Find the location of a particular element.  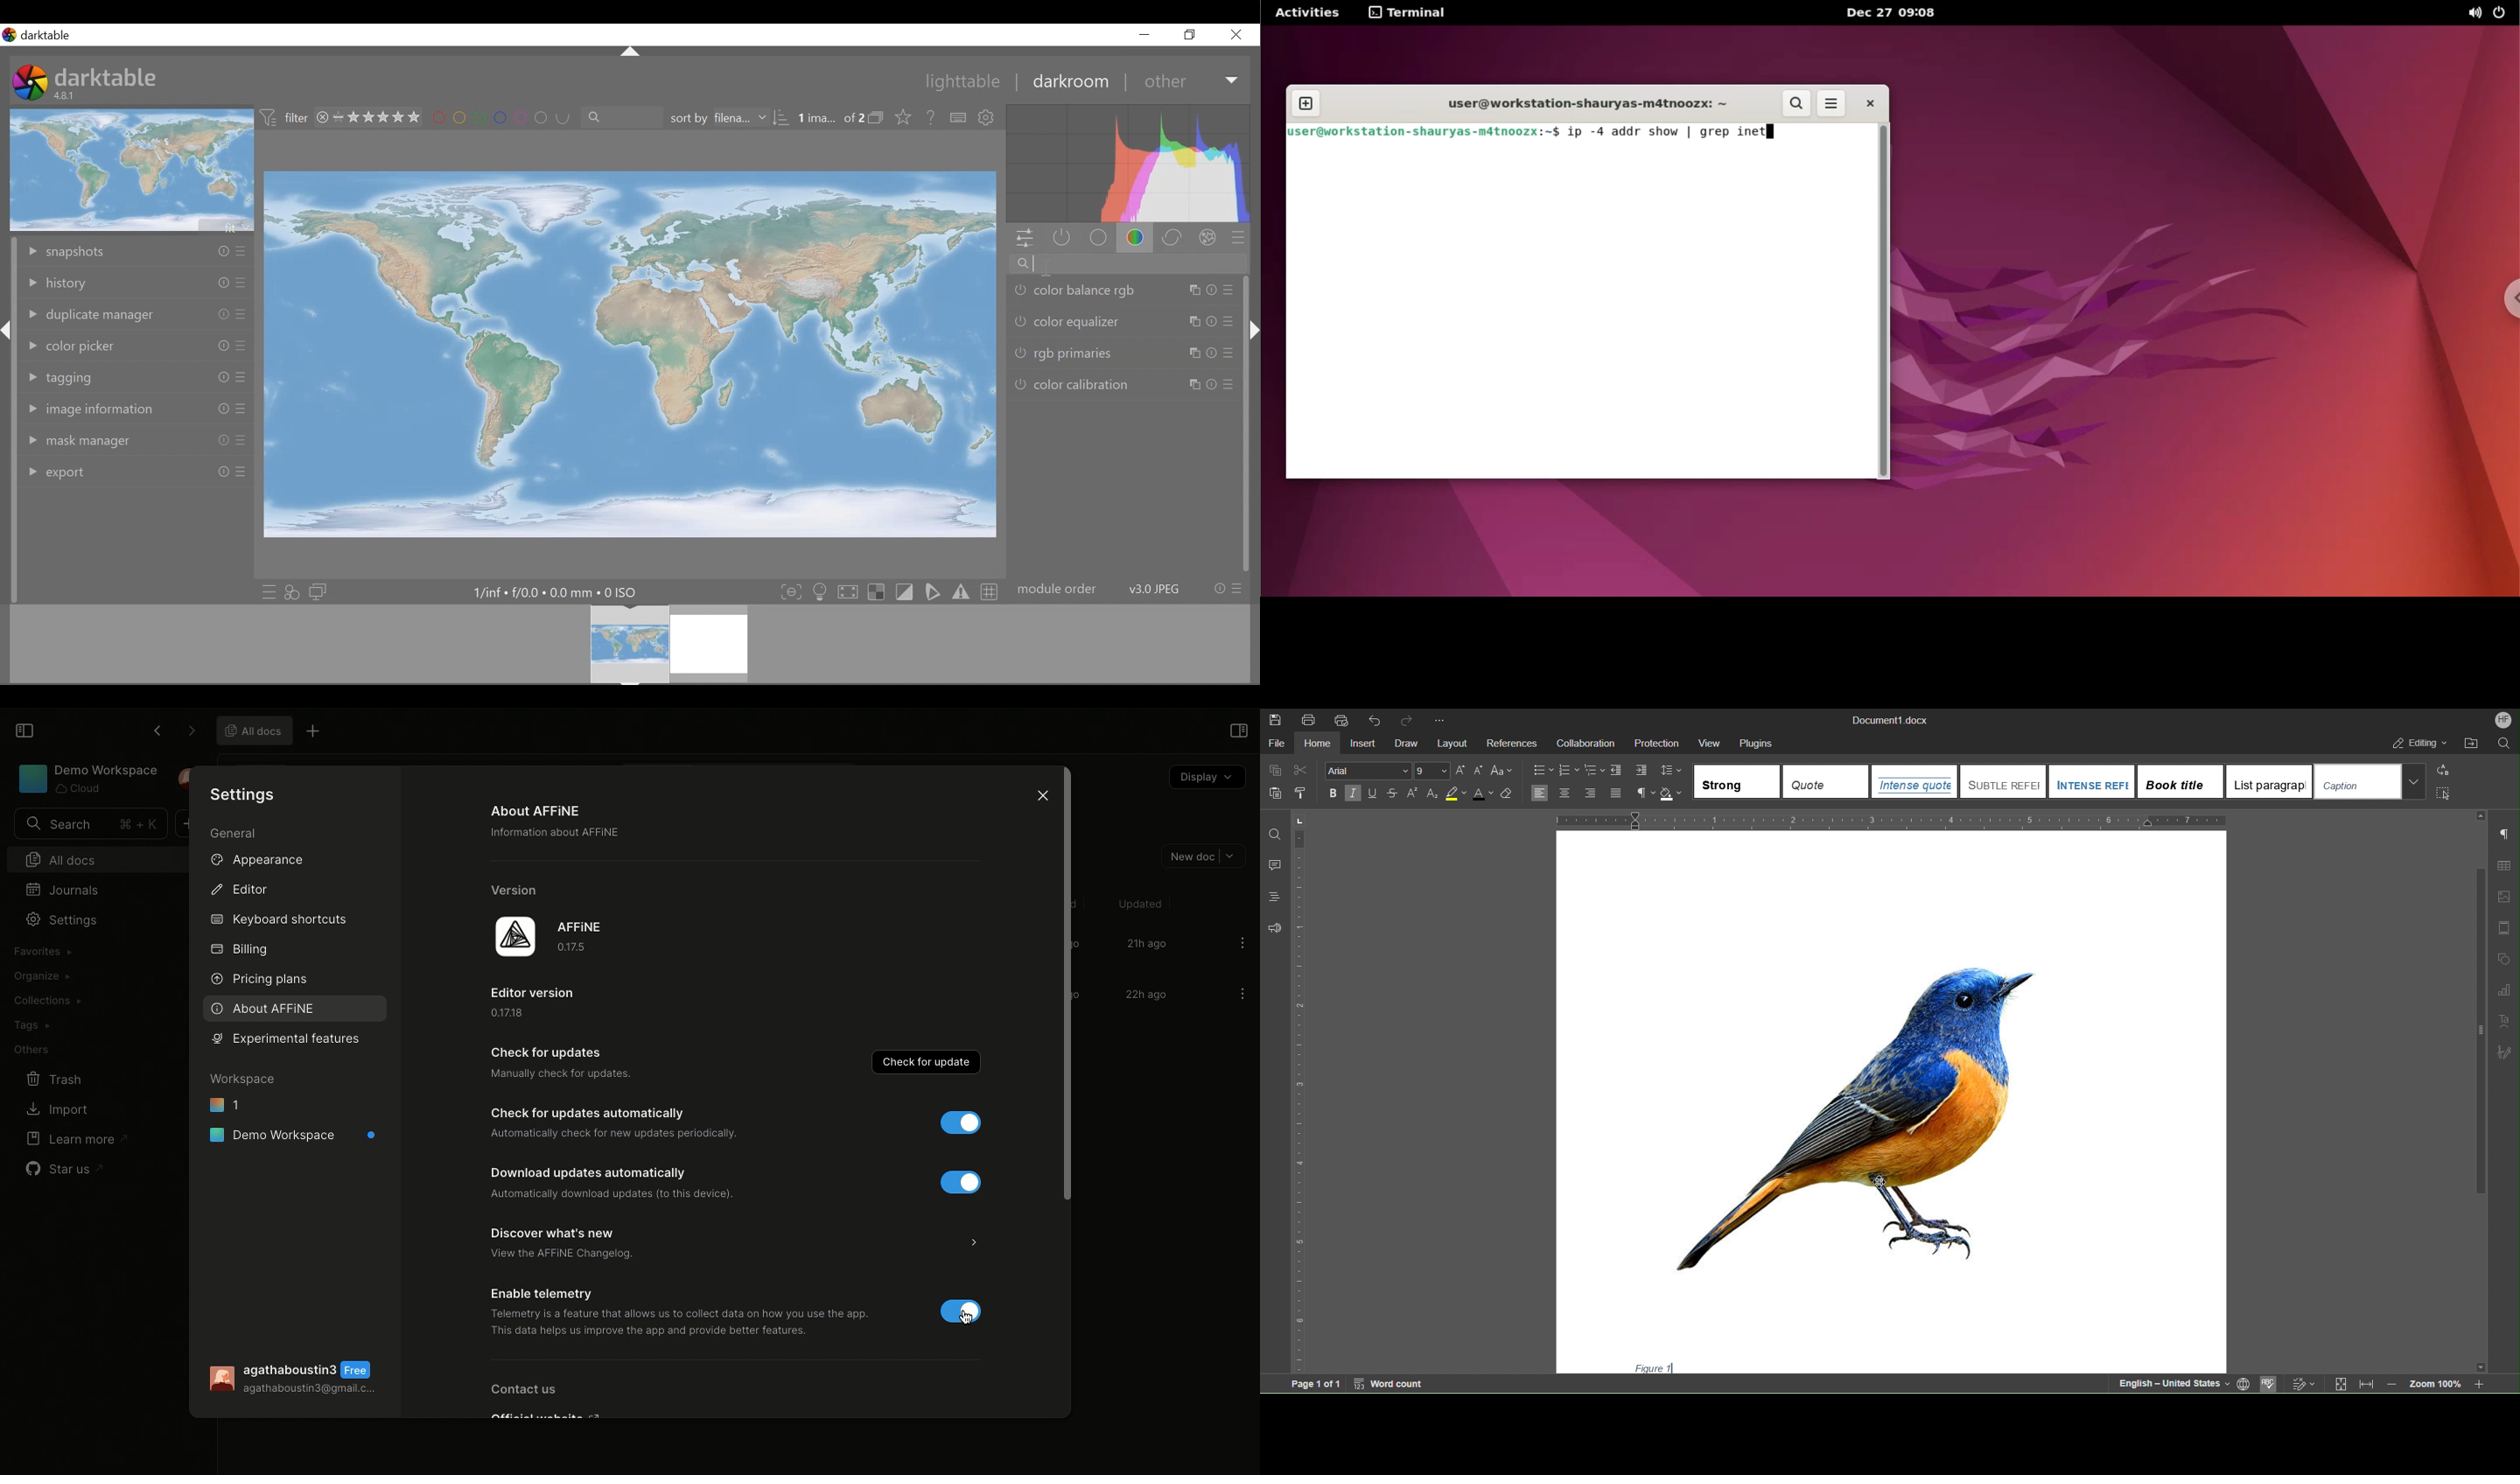

Editor is located at coordinates (238, 888).